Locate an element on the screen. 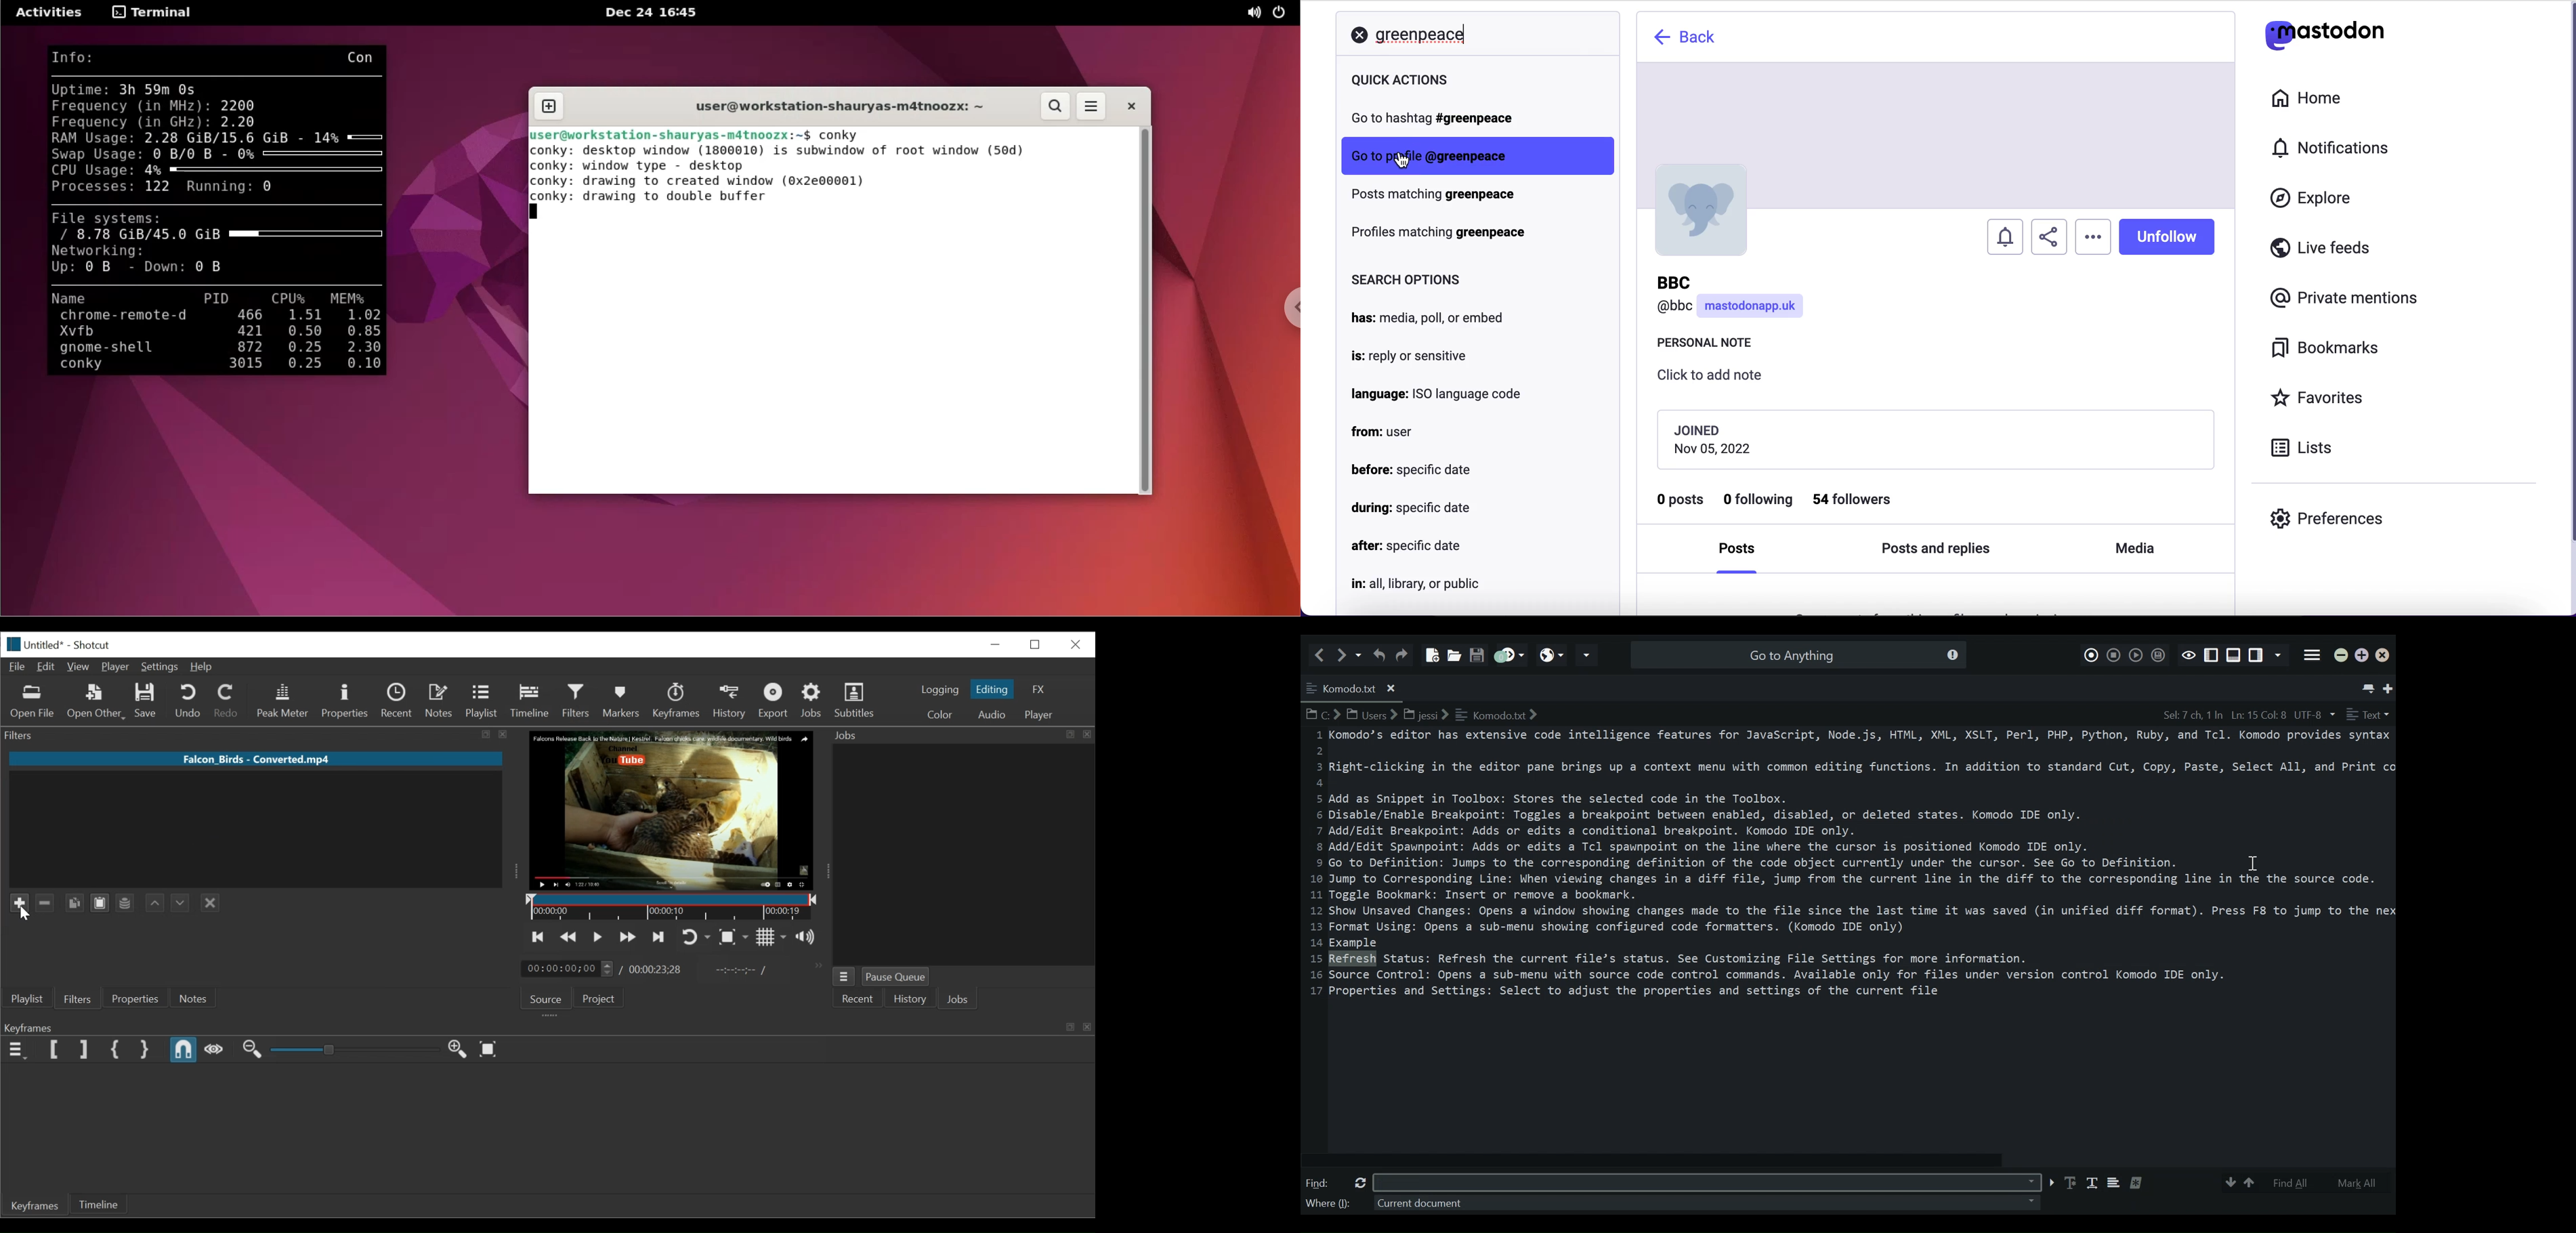  minimize is located at coordinates (2342, 656).